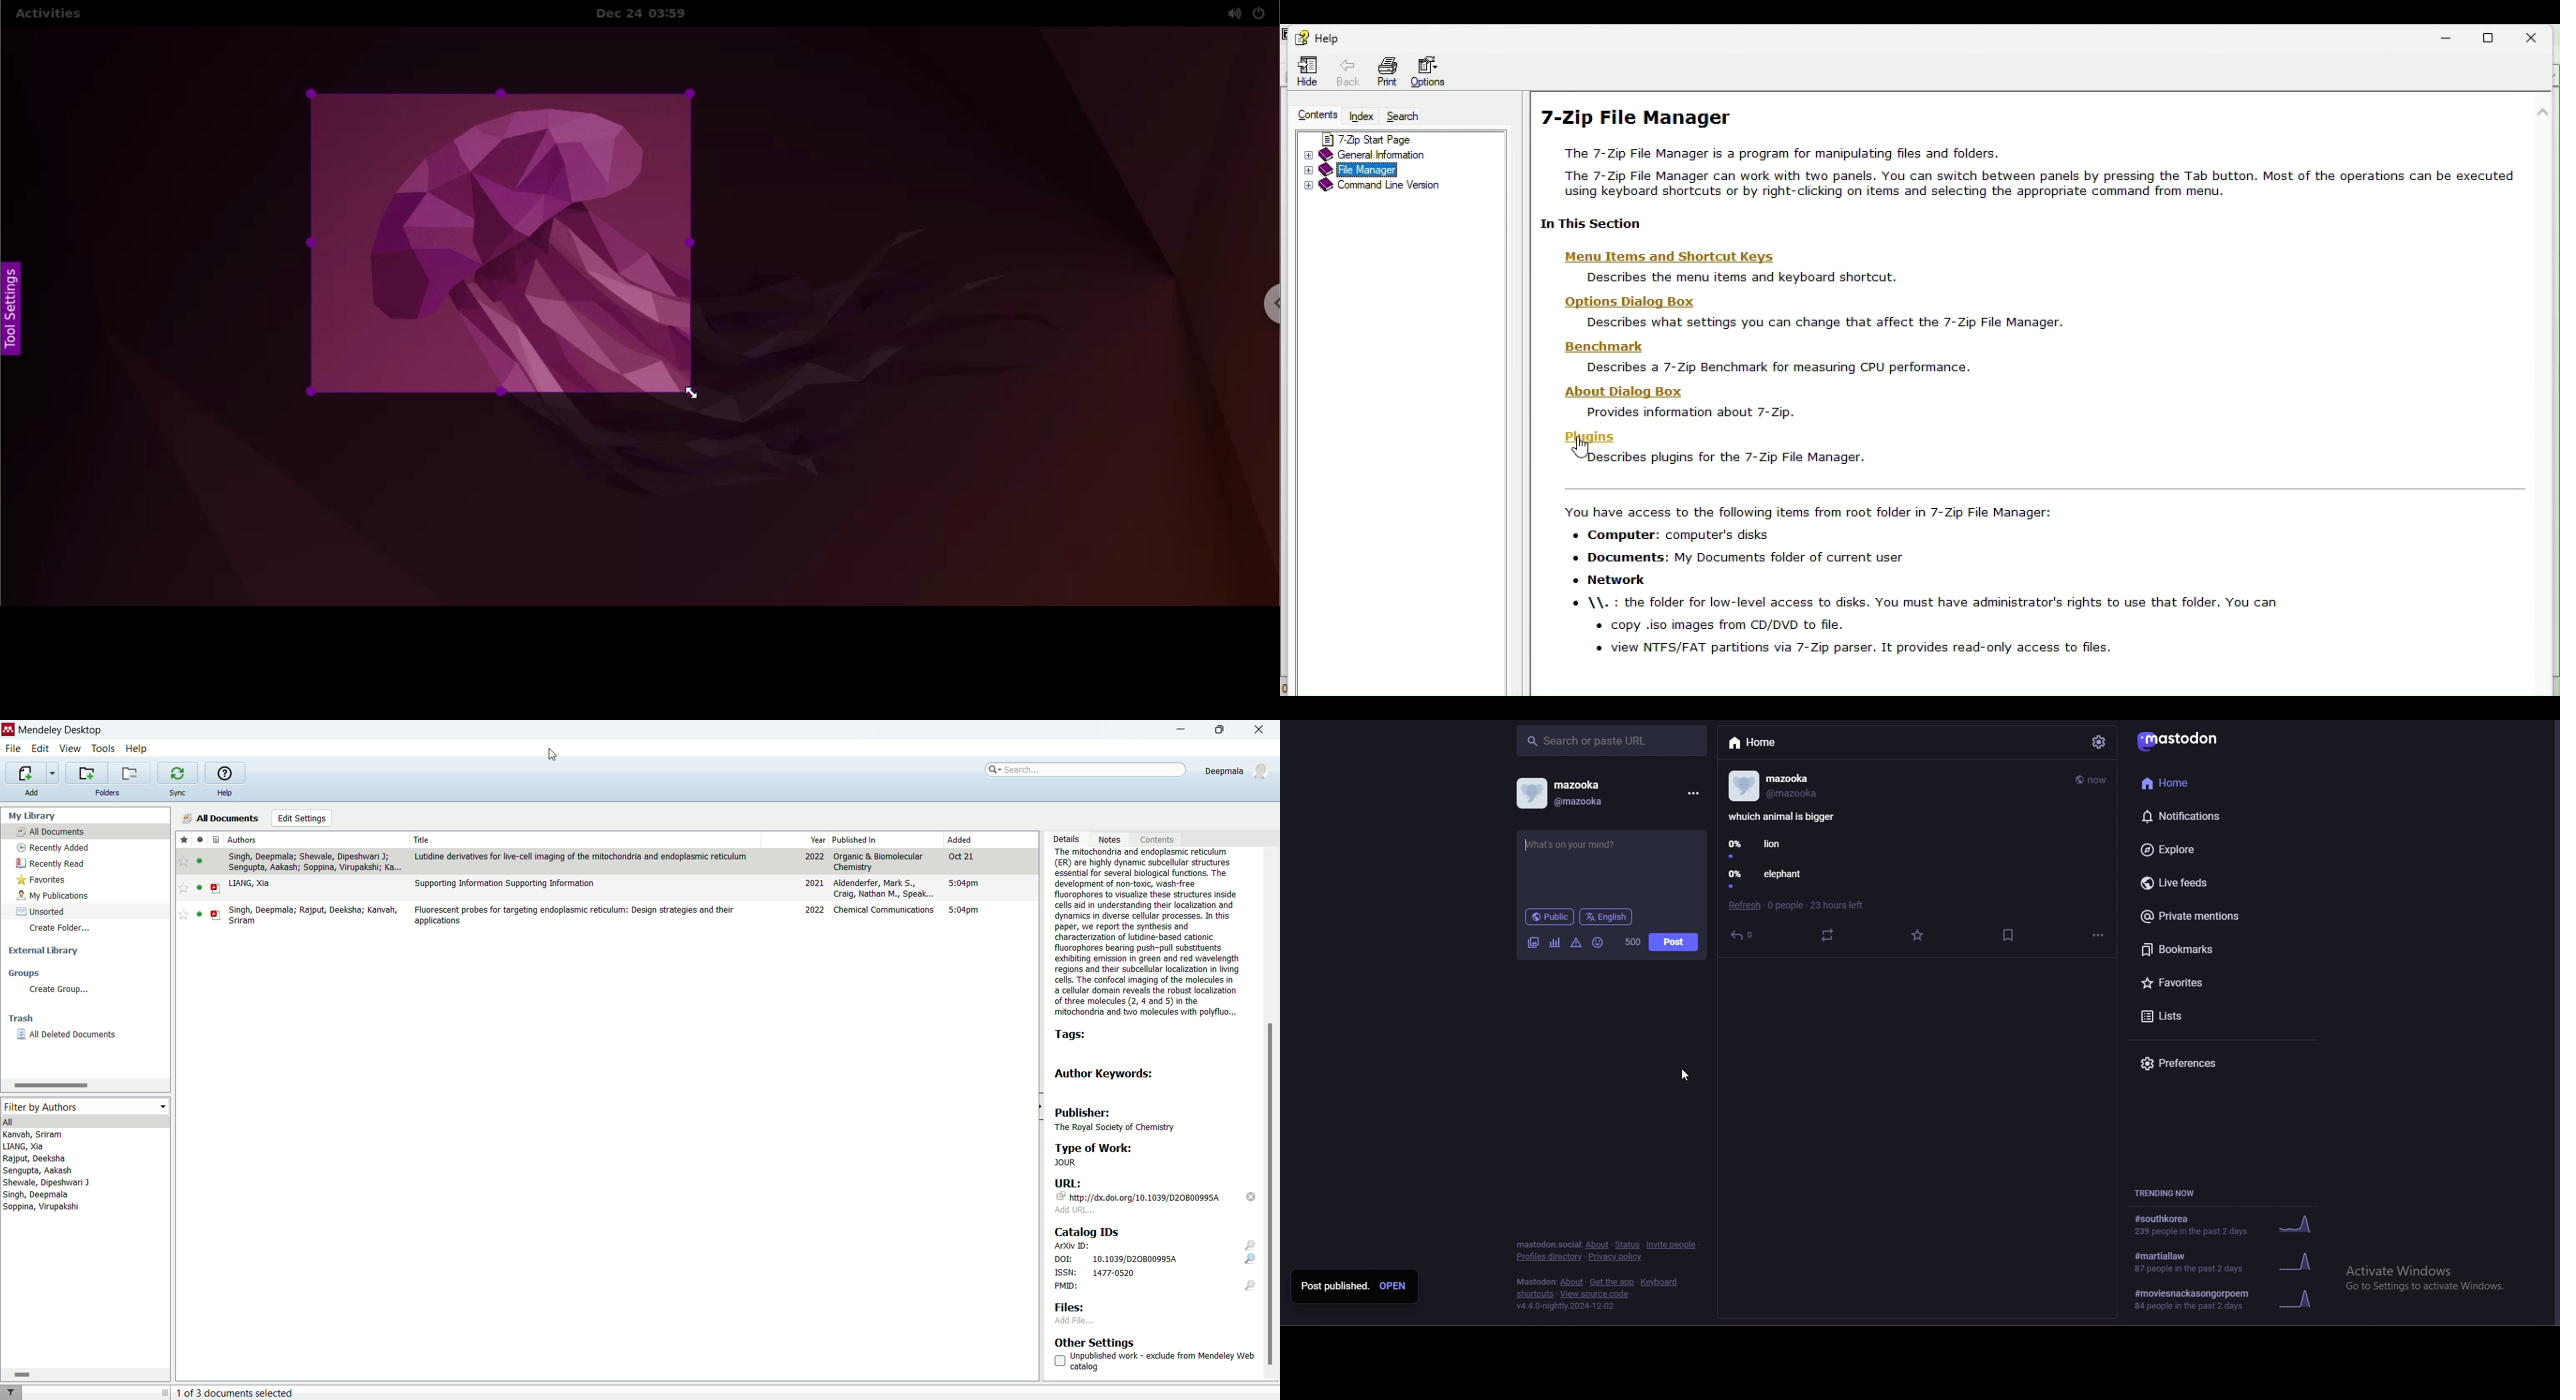 The height and width of the screenshot is (1400, 2576). I want to click on refresh, so click(1743, 906).